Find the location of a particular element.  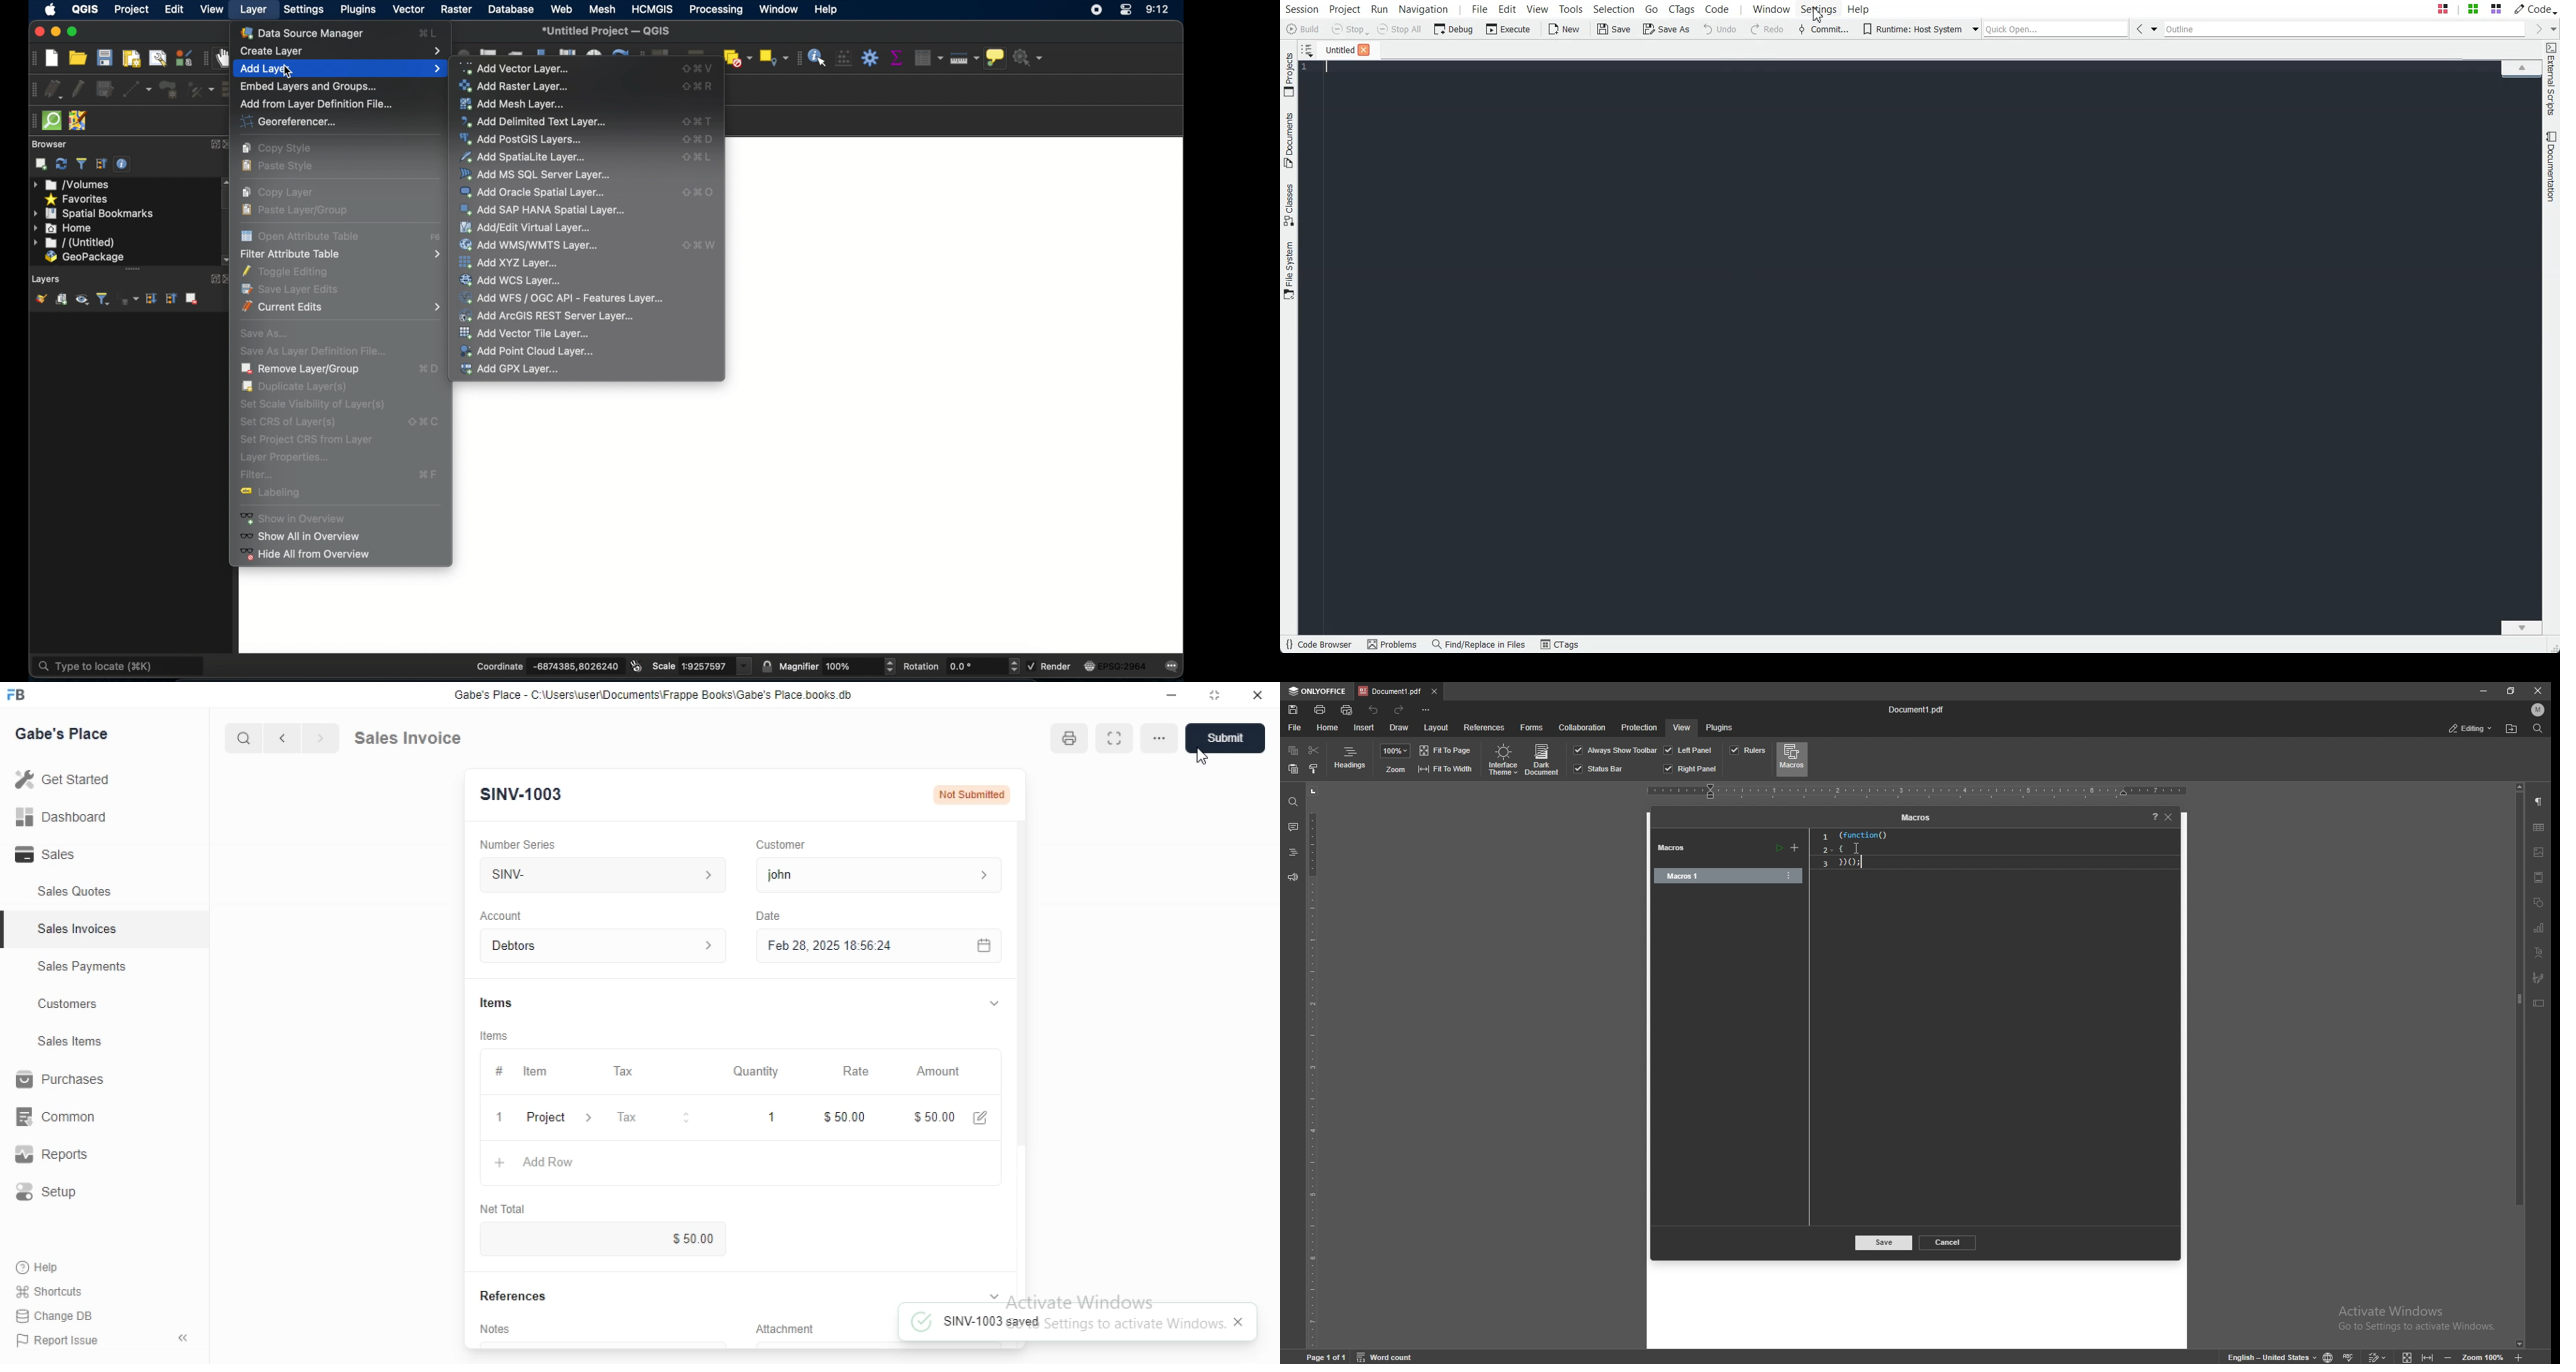

dark document is located at coordinates (1544, 760).